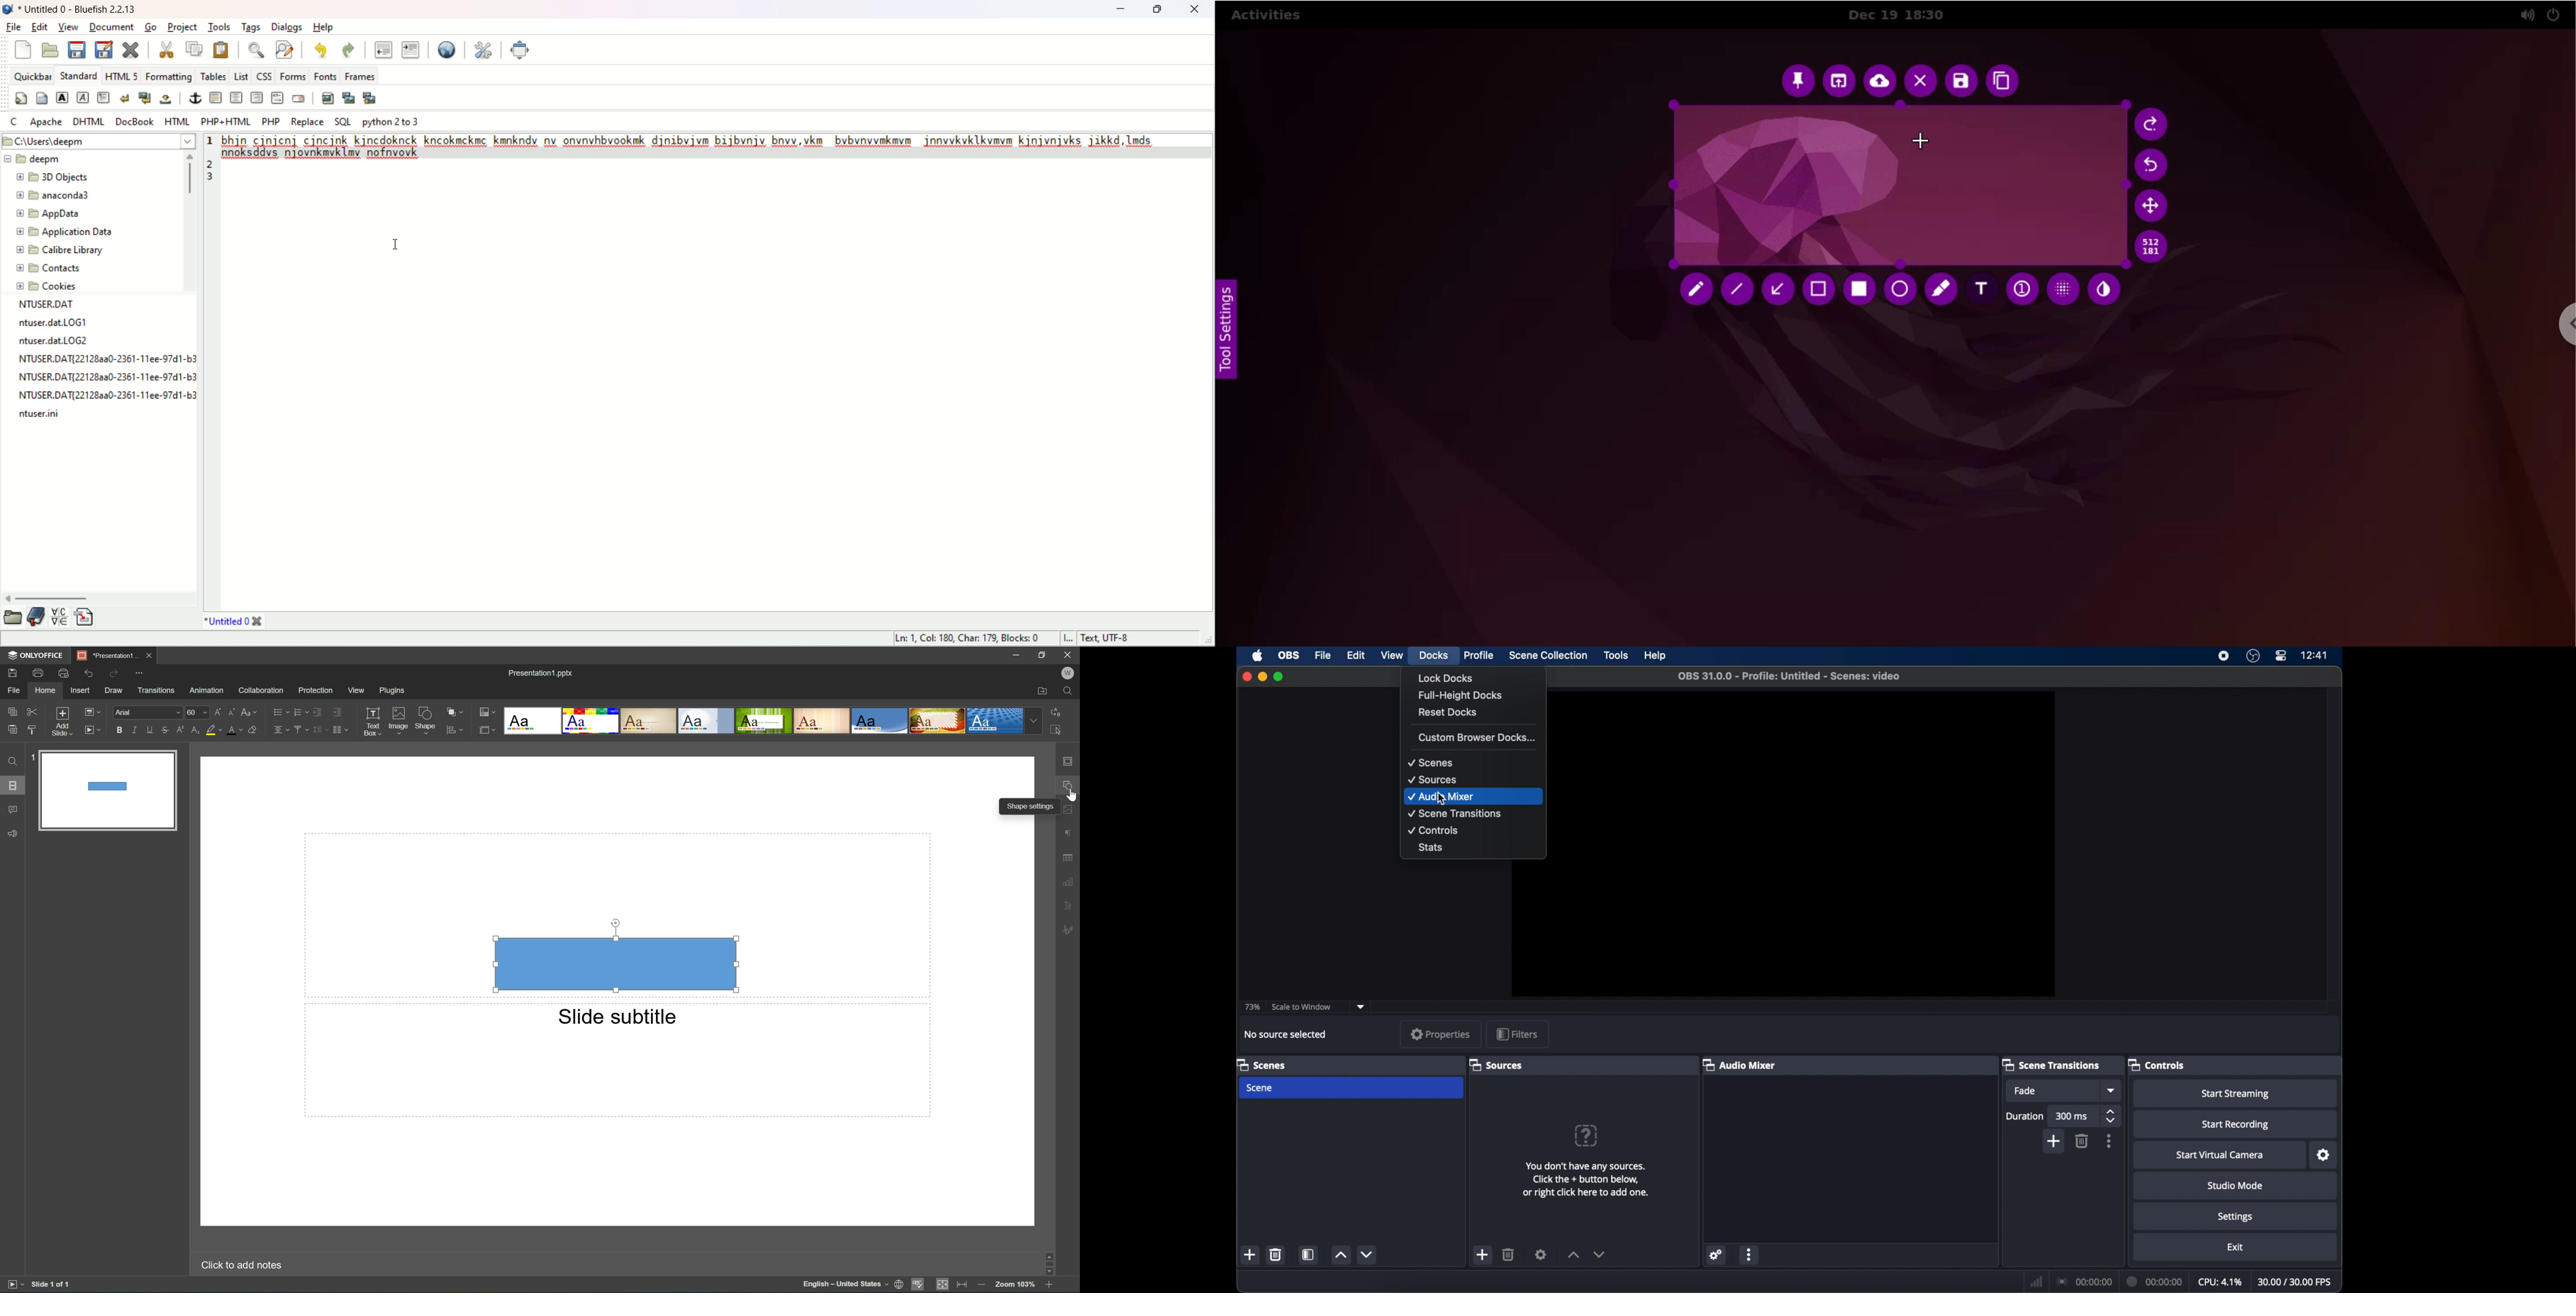 The image size is (2576, 1316). What do you see at coordinates (149, 655) in the screenshot?
I see `Close` at bounding box center [149, 655].